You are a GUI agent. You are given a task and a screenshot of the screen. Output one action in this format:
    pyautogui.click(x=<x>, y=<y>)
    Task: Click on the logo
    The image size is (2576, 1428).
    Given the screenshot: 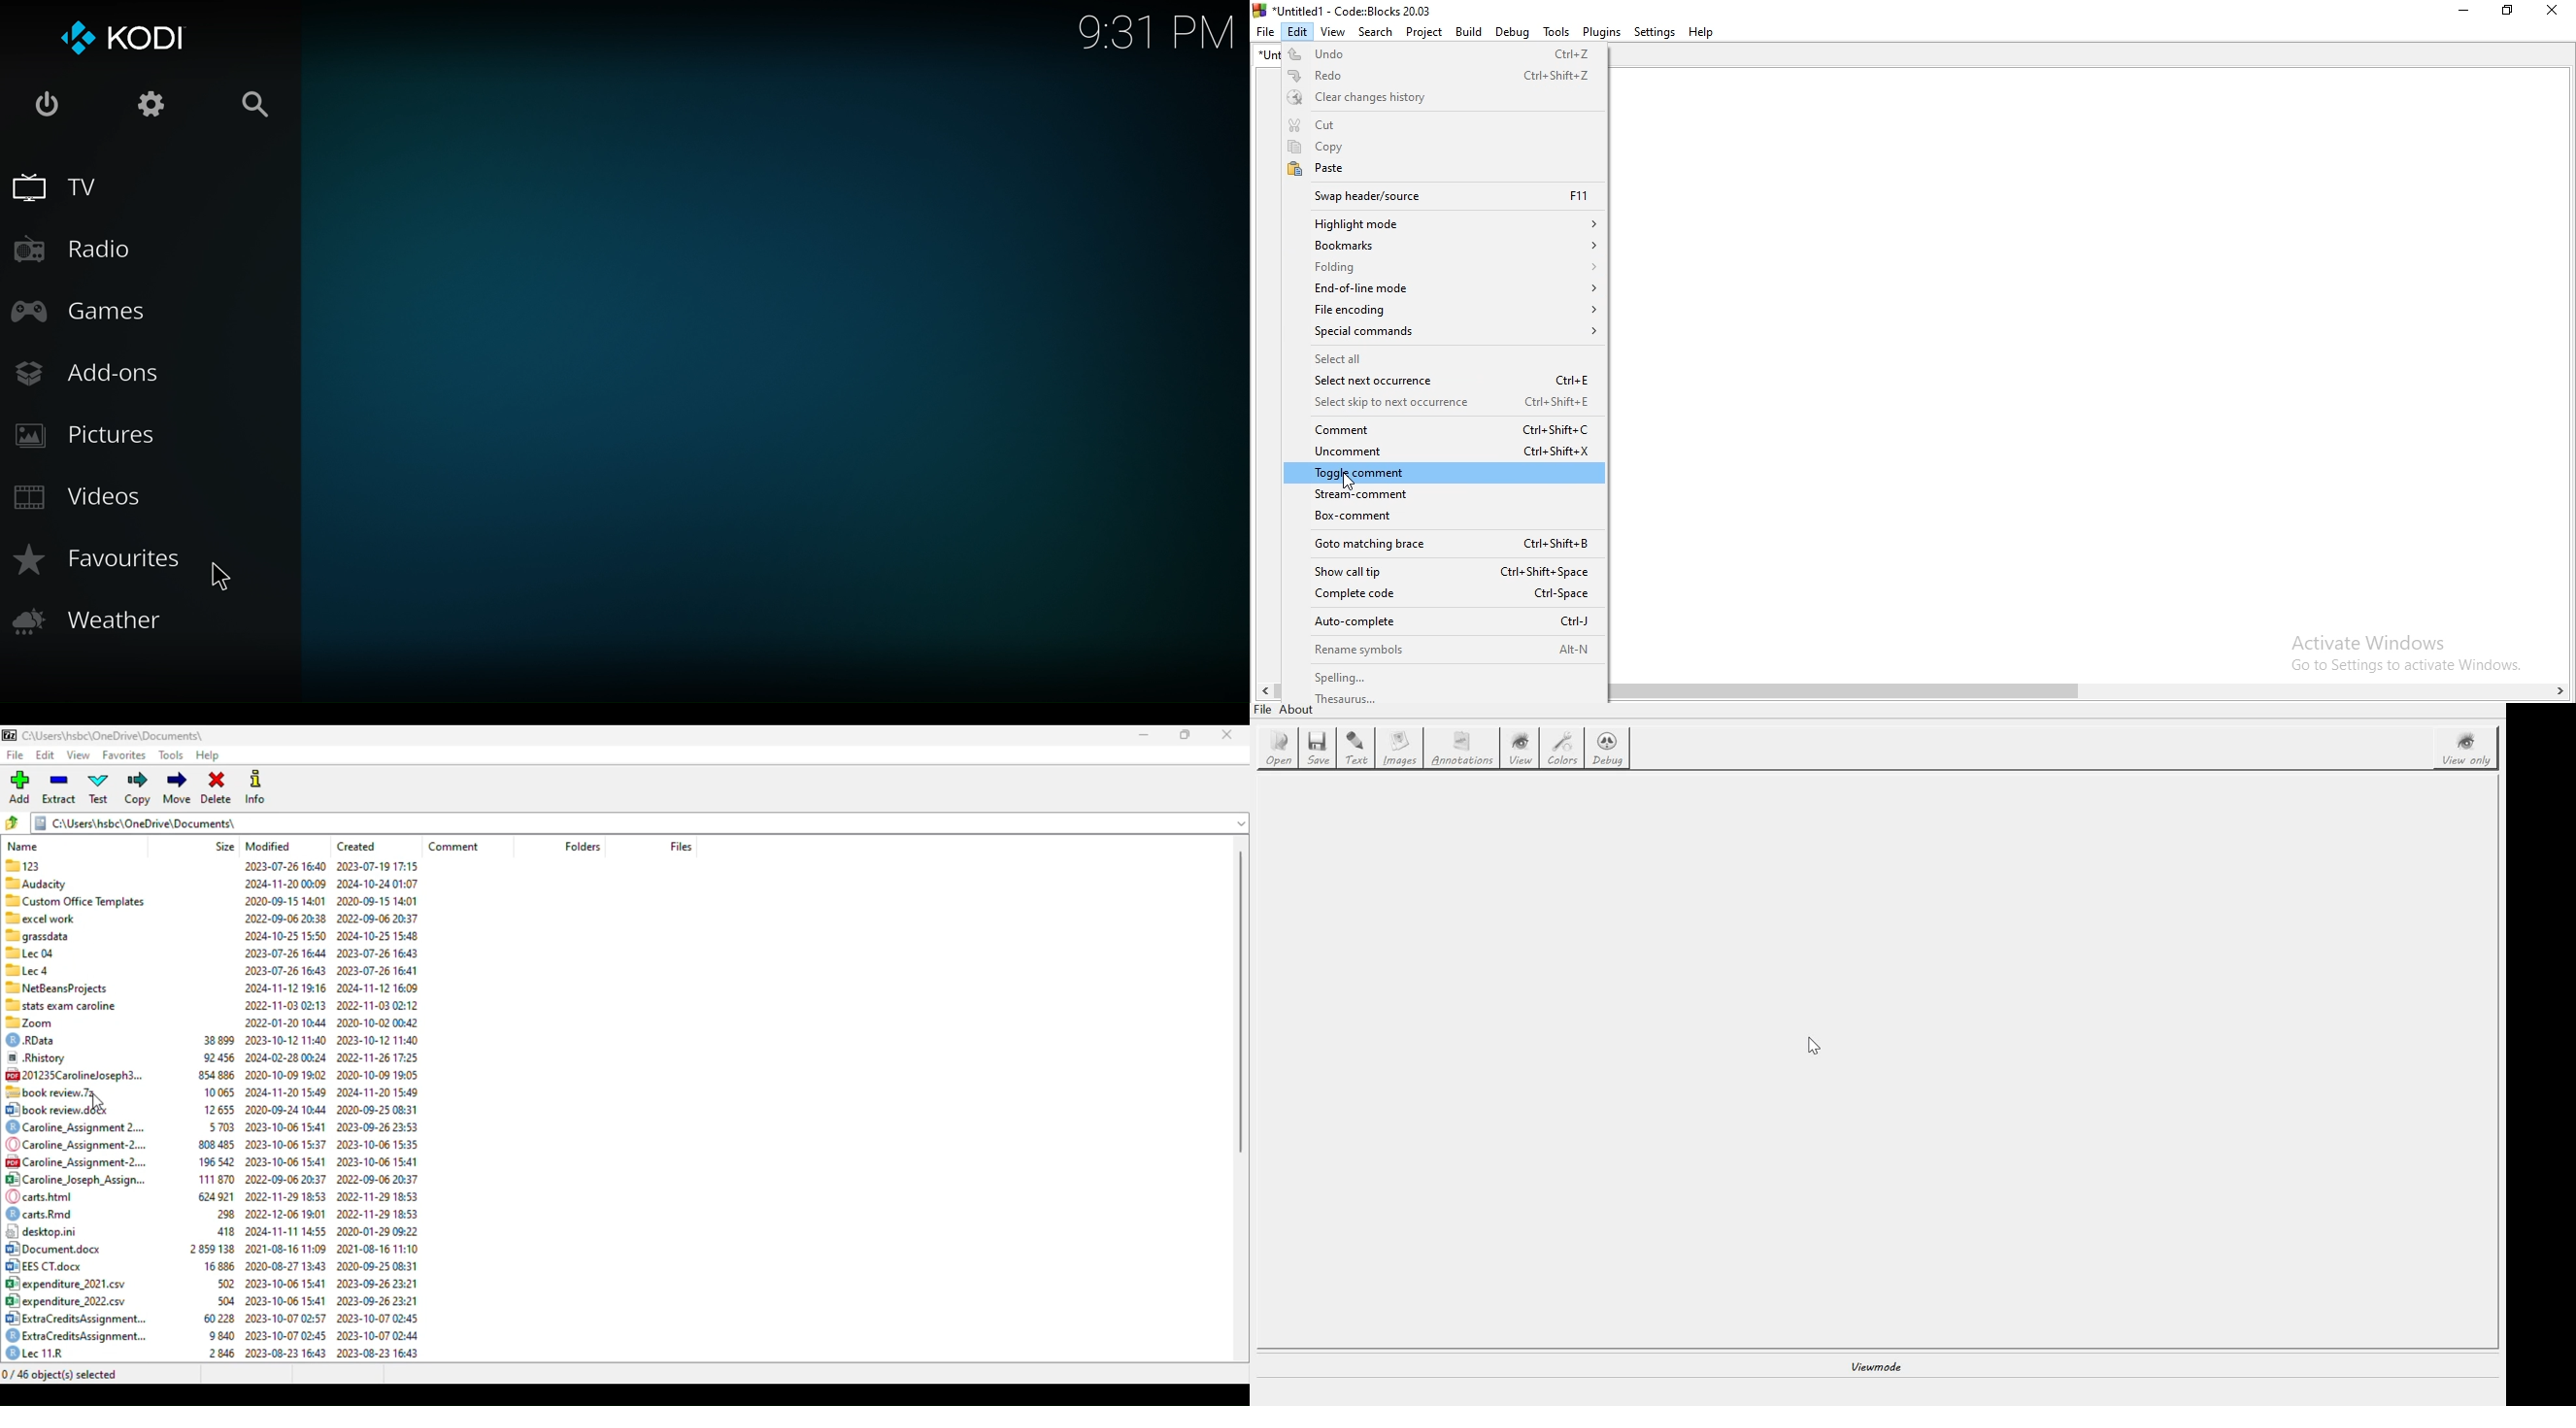 What is the action you would take?
    pyautogui.click(x=10, y=735)
    